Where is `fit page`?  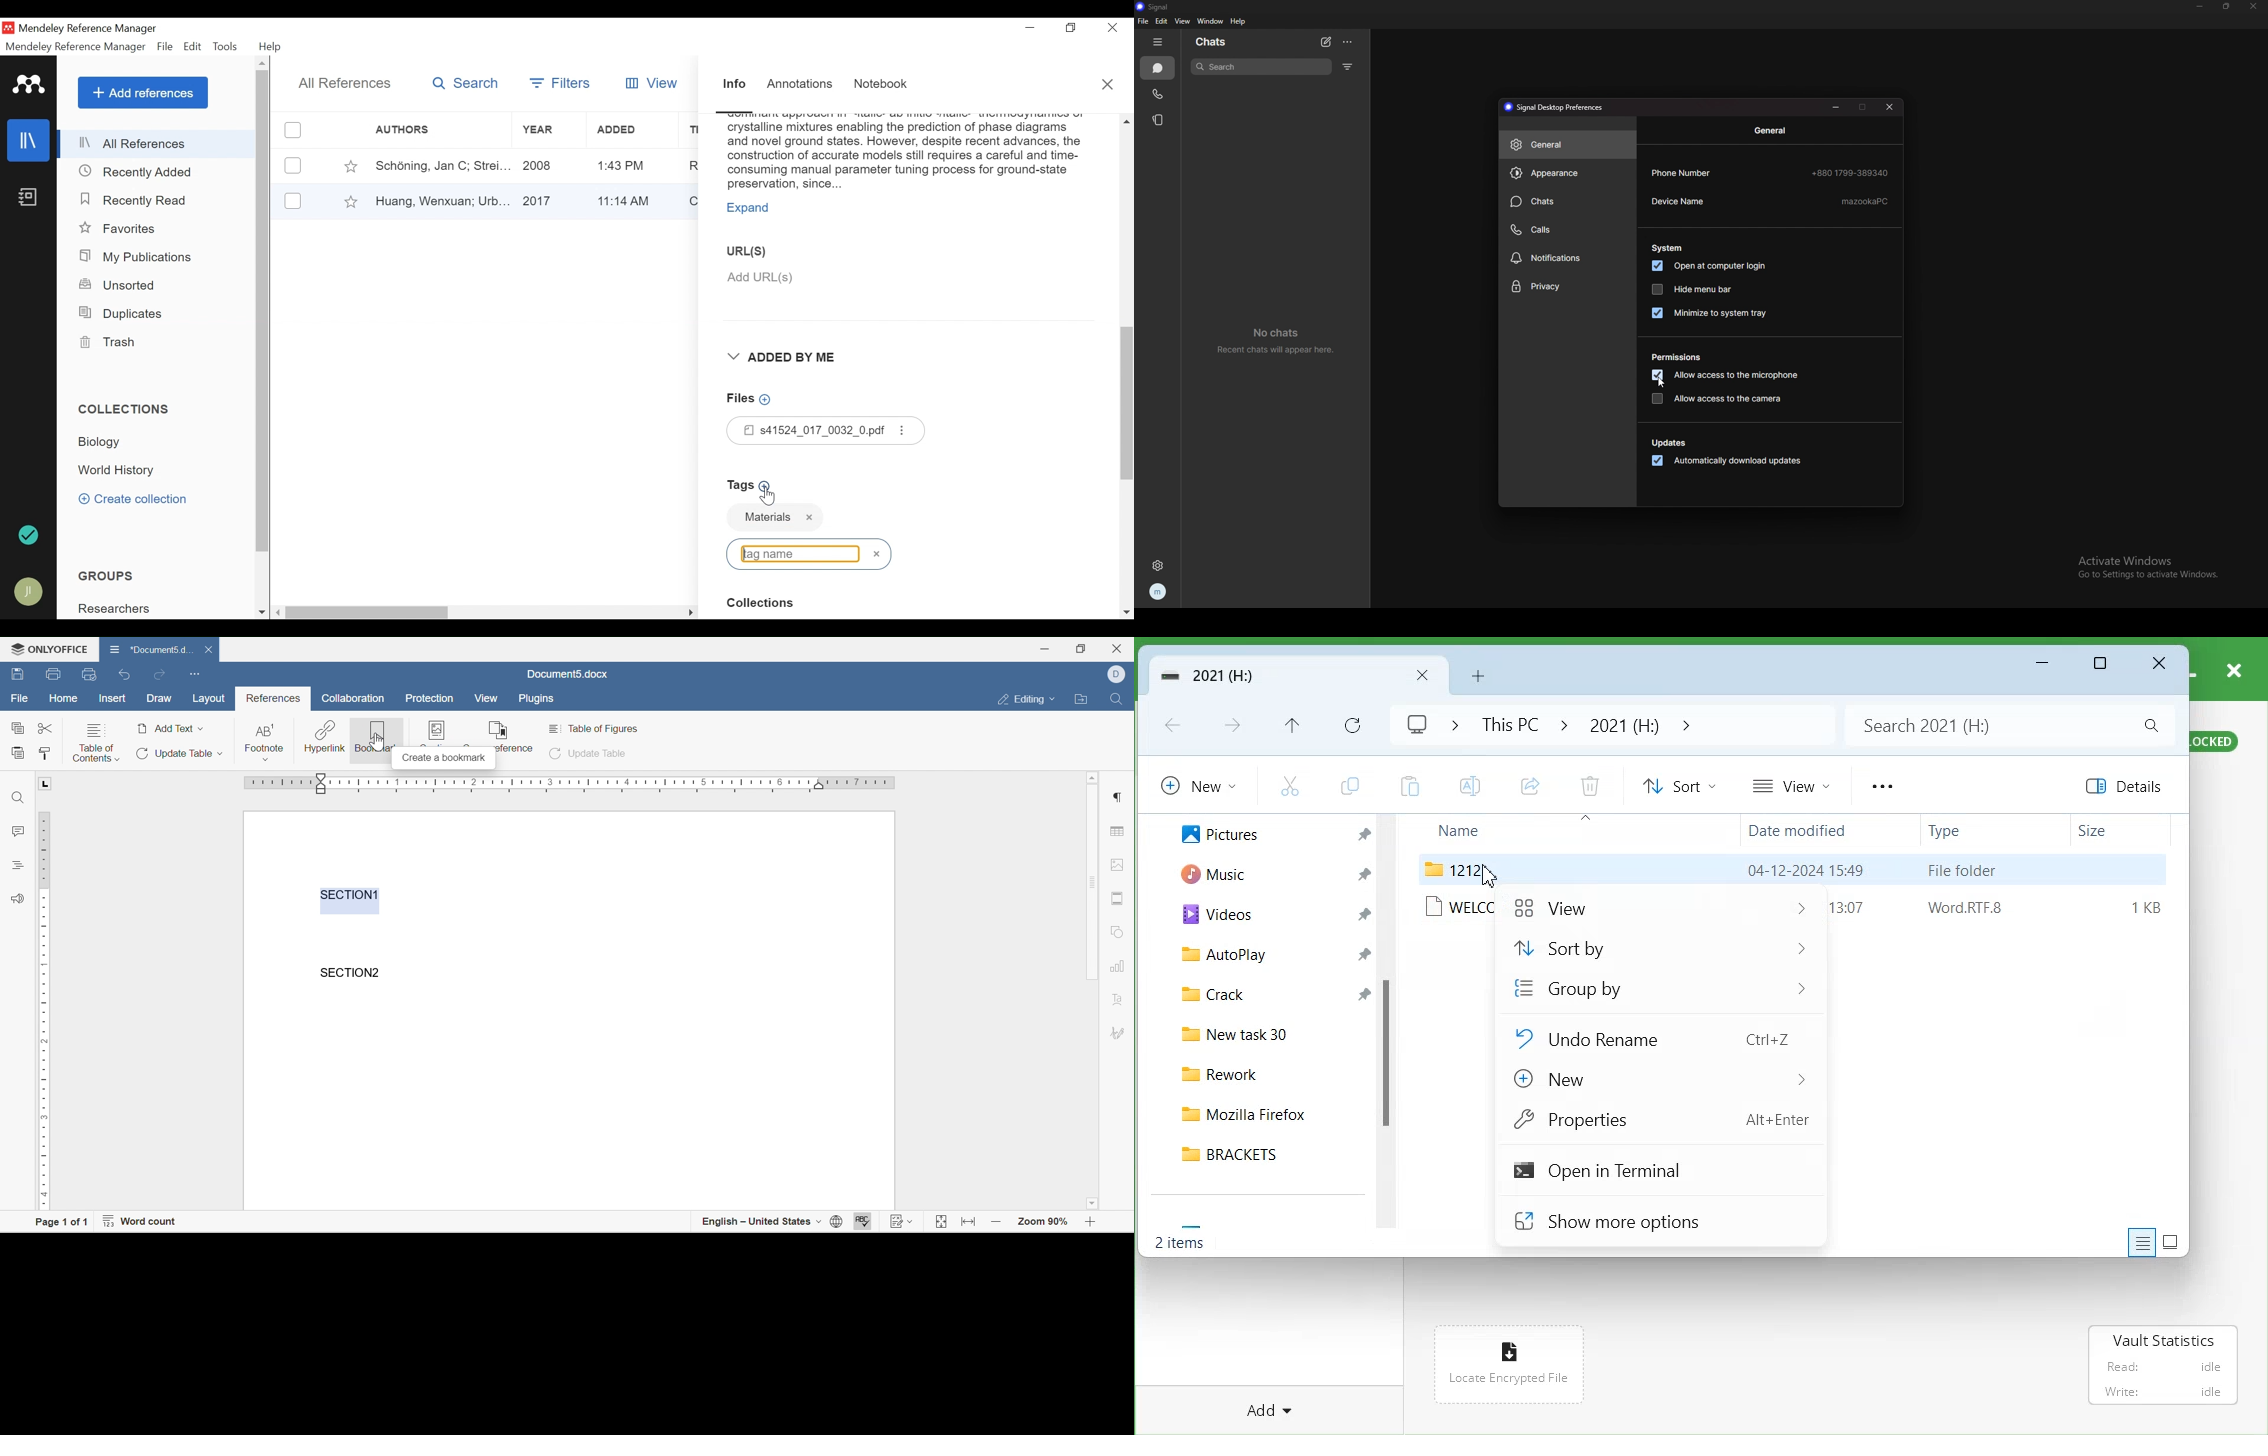 fit page is located at coordinates (942, 1223).